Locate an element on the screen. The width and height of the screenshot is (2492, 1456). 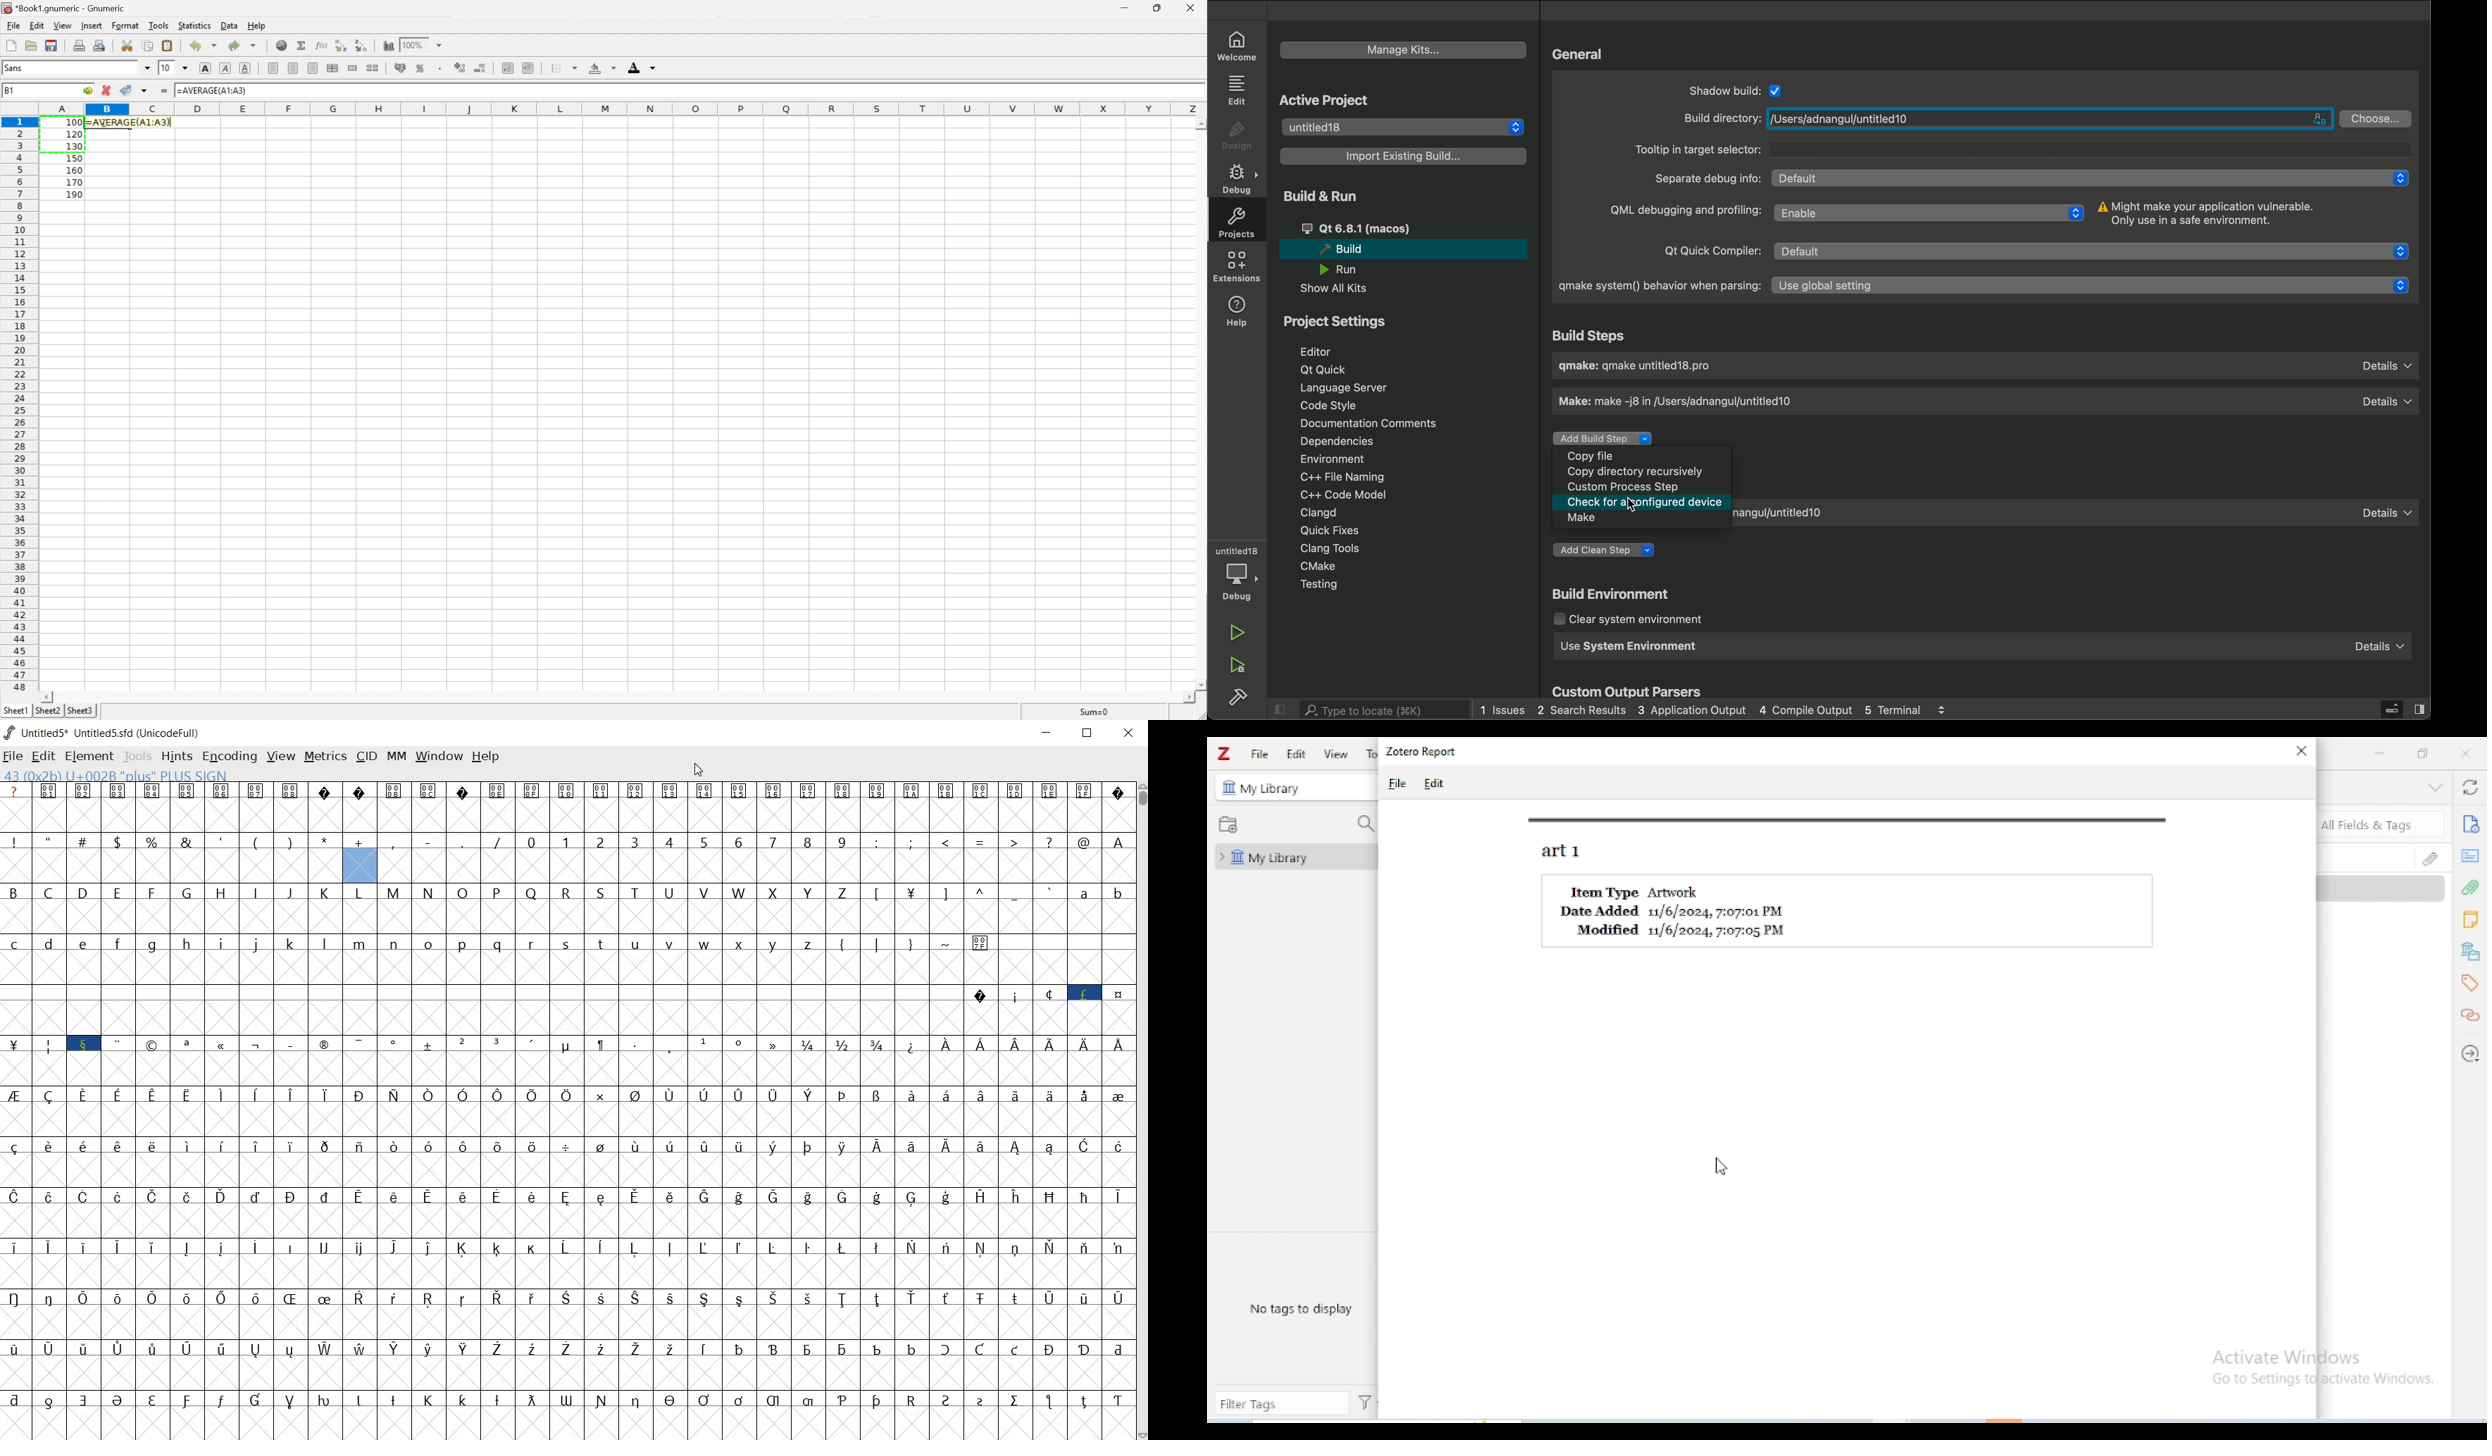
special characters is located at coordinates (910, 1364).